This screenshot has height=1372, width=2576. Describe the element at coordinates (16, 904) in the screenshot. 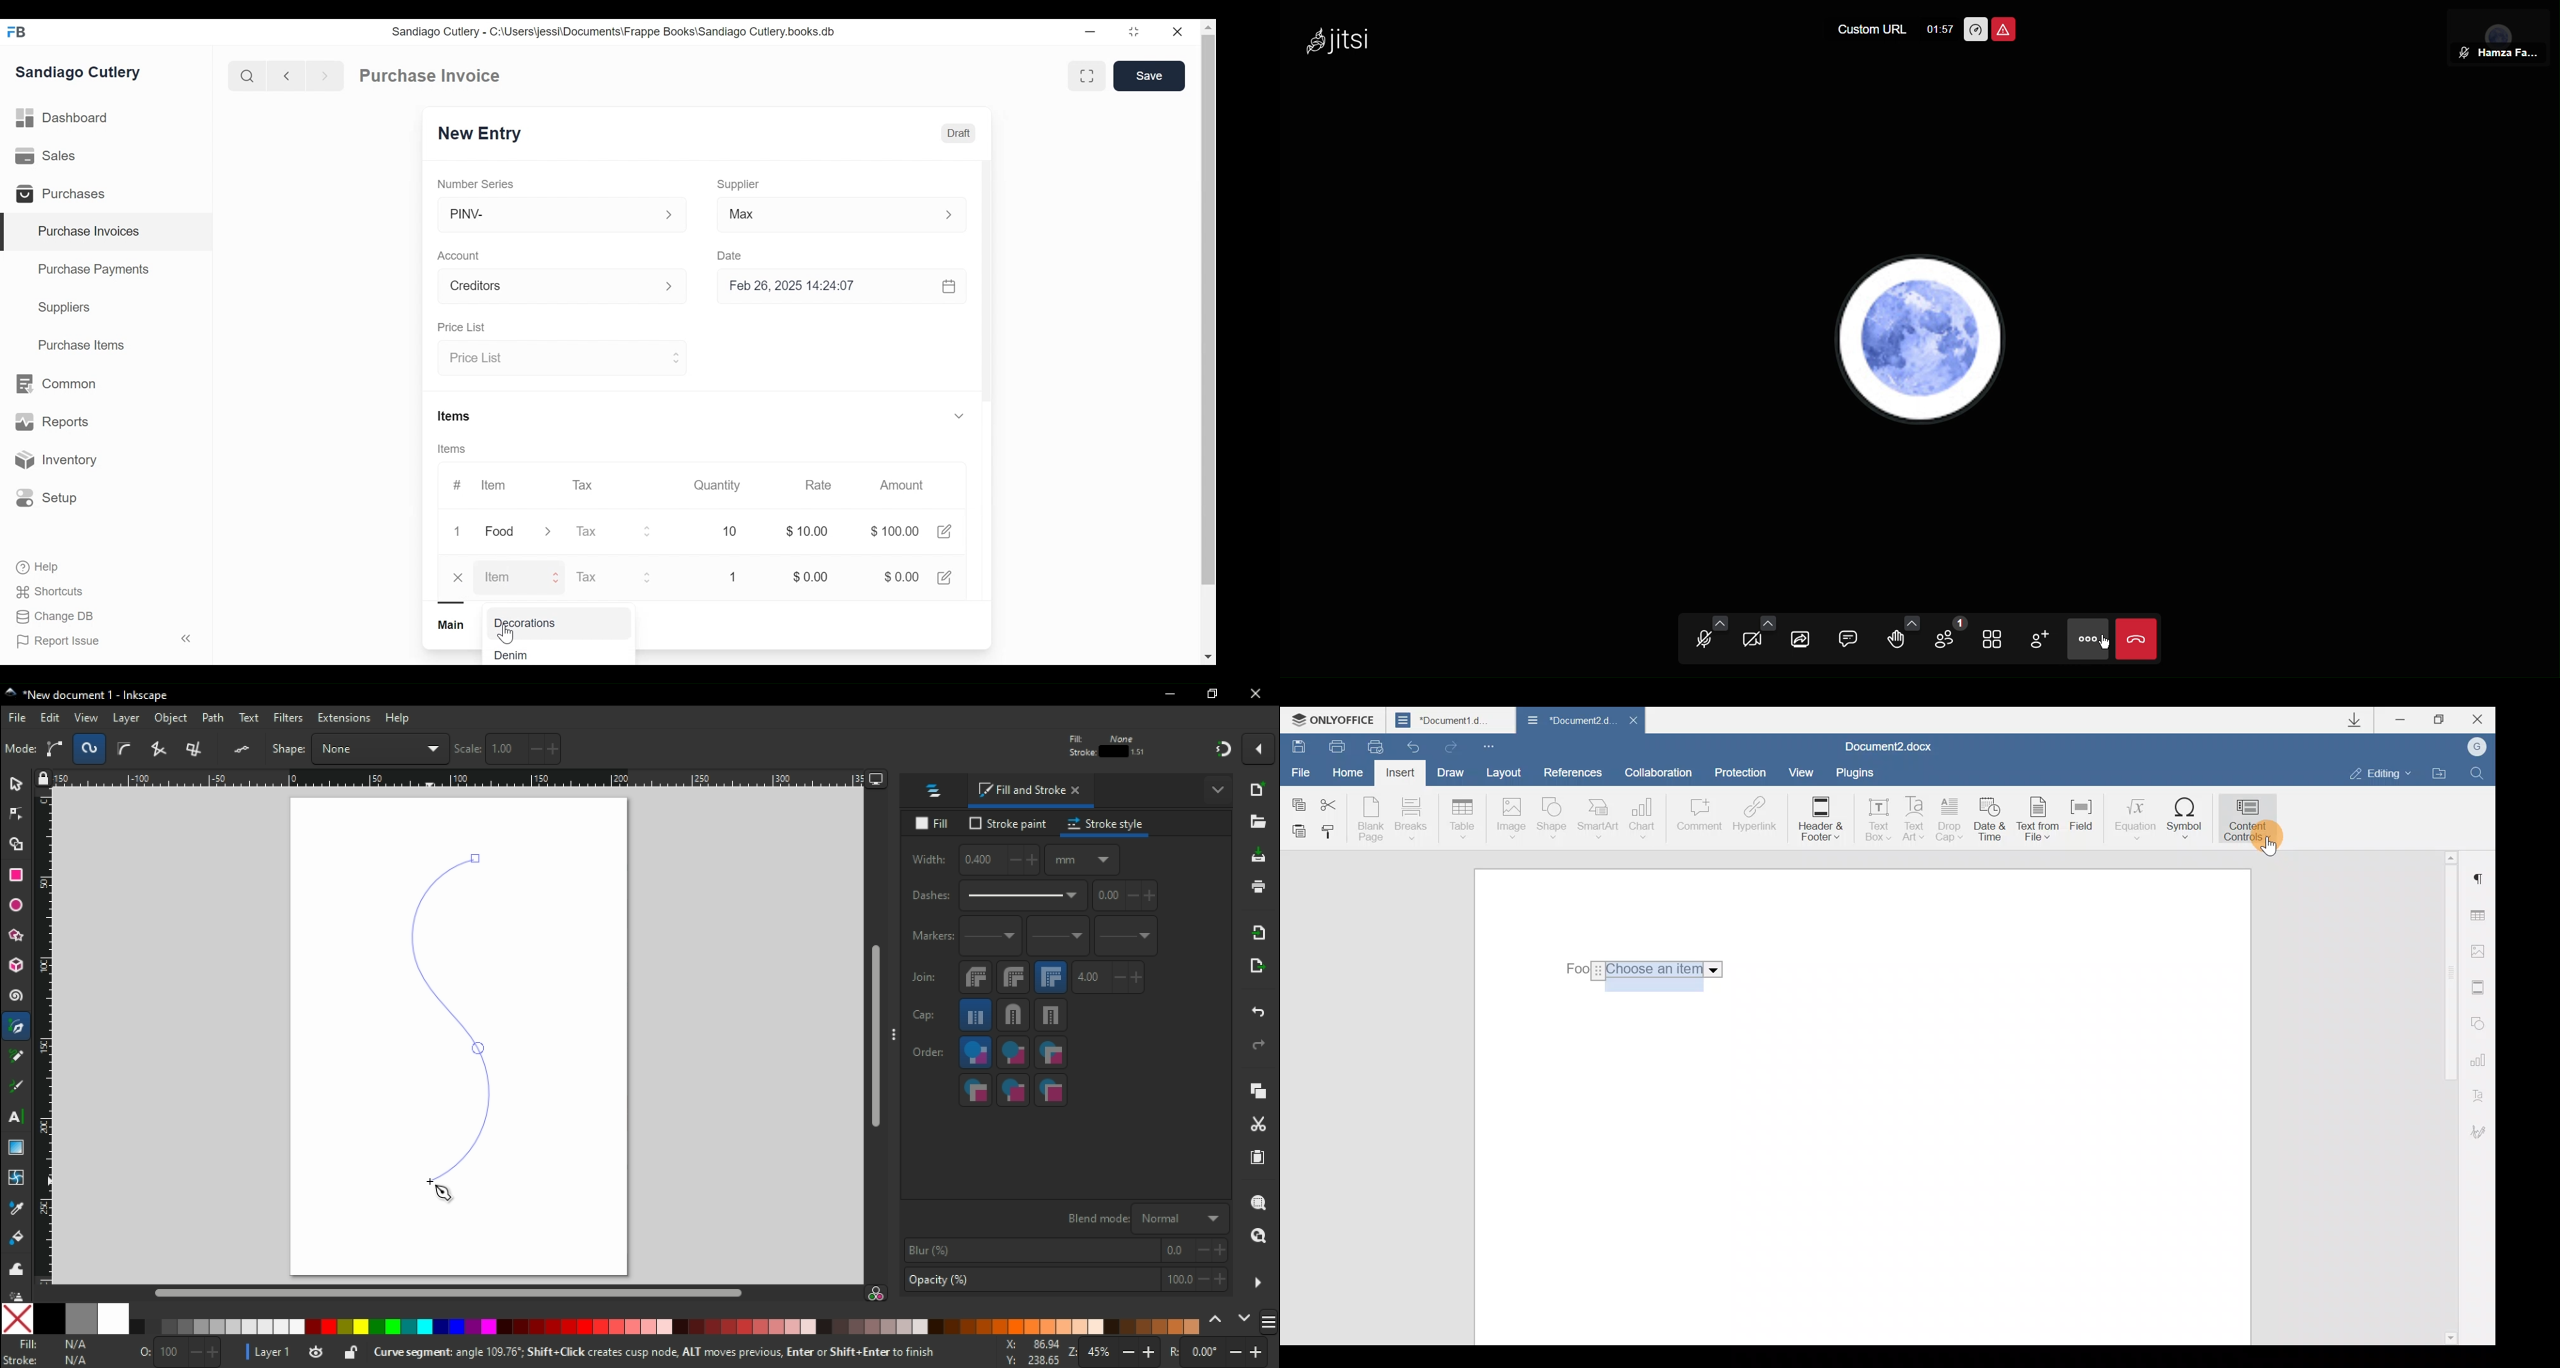

I see `ellipse / arc tool` at that location.